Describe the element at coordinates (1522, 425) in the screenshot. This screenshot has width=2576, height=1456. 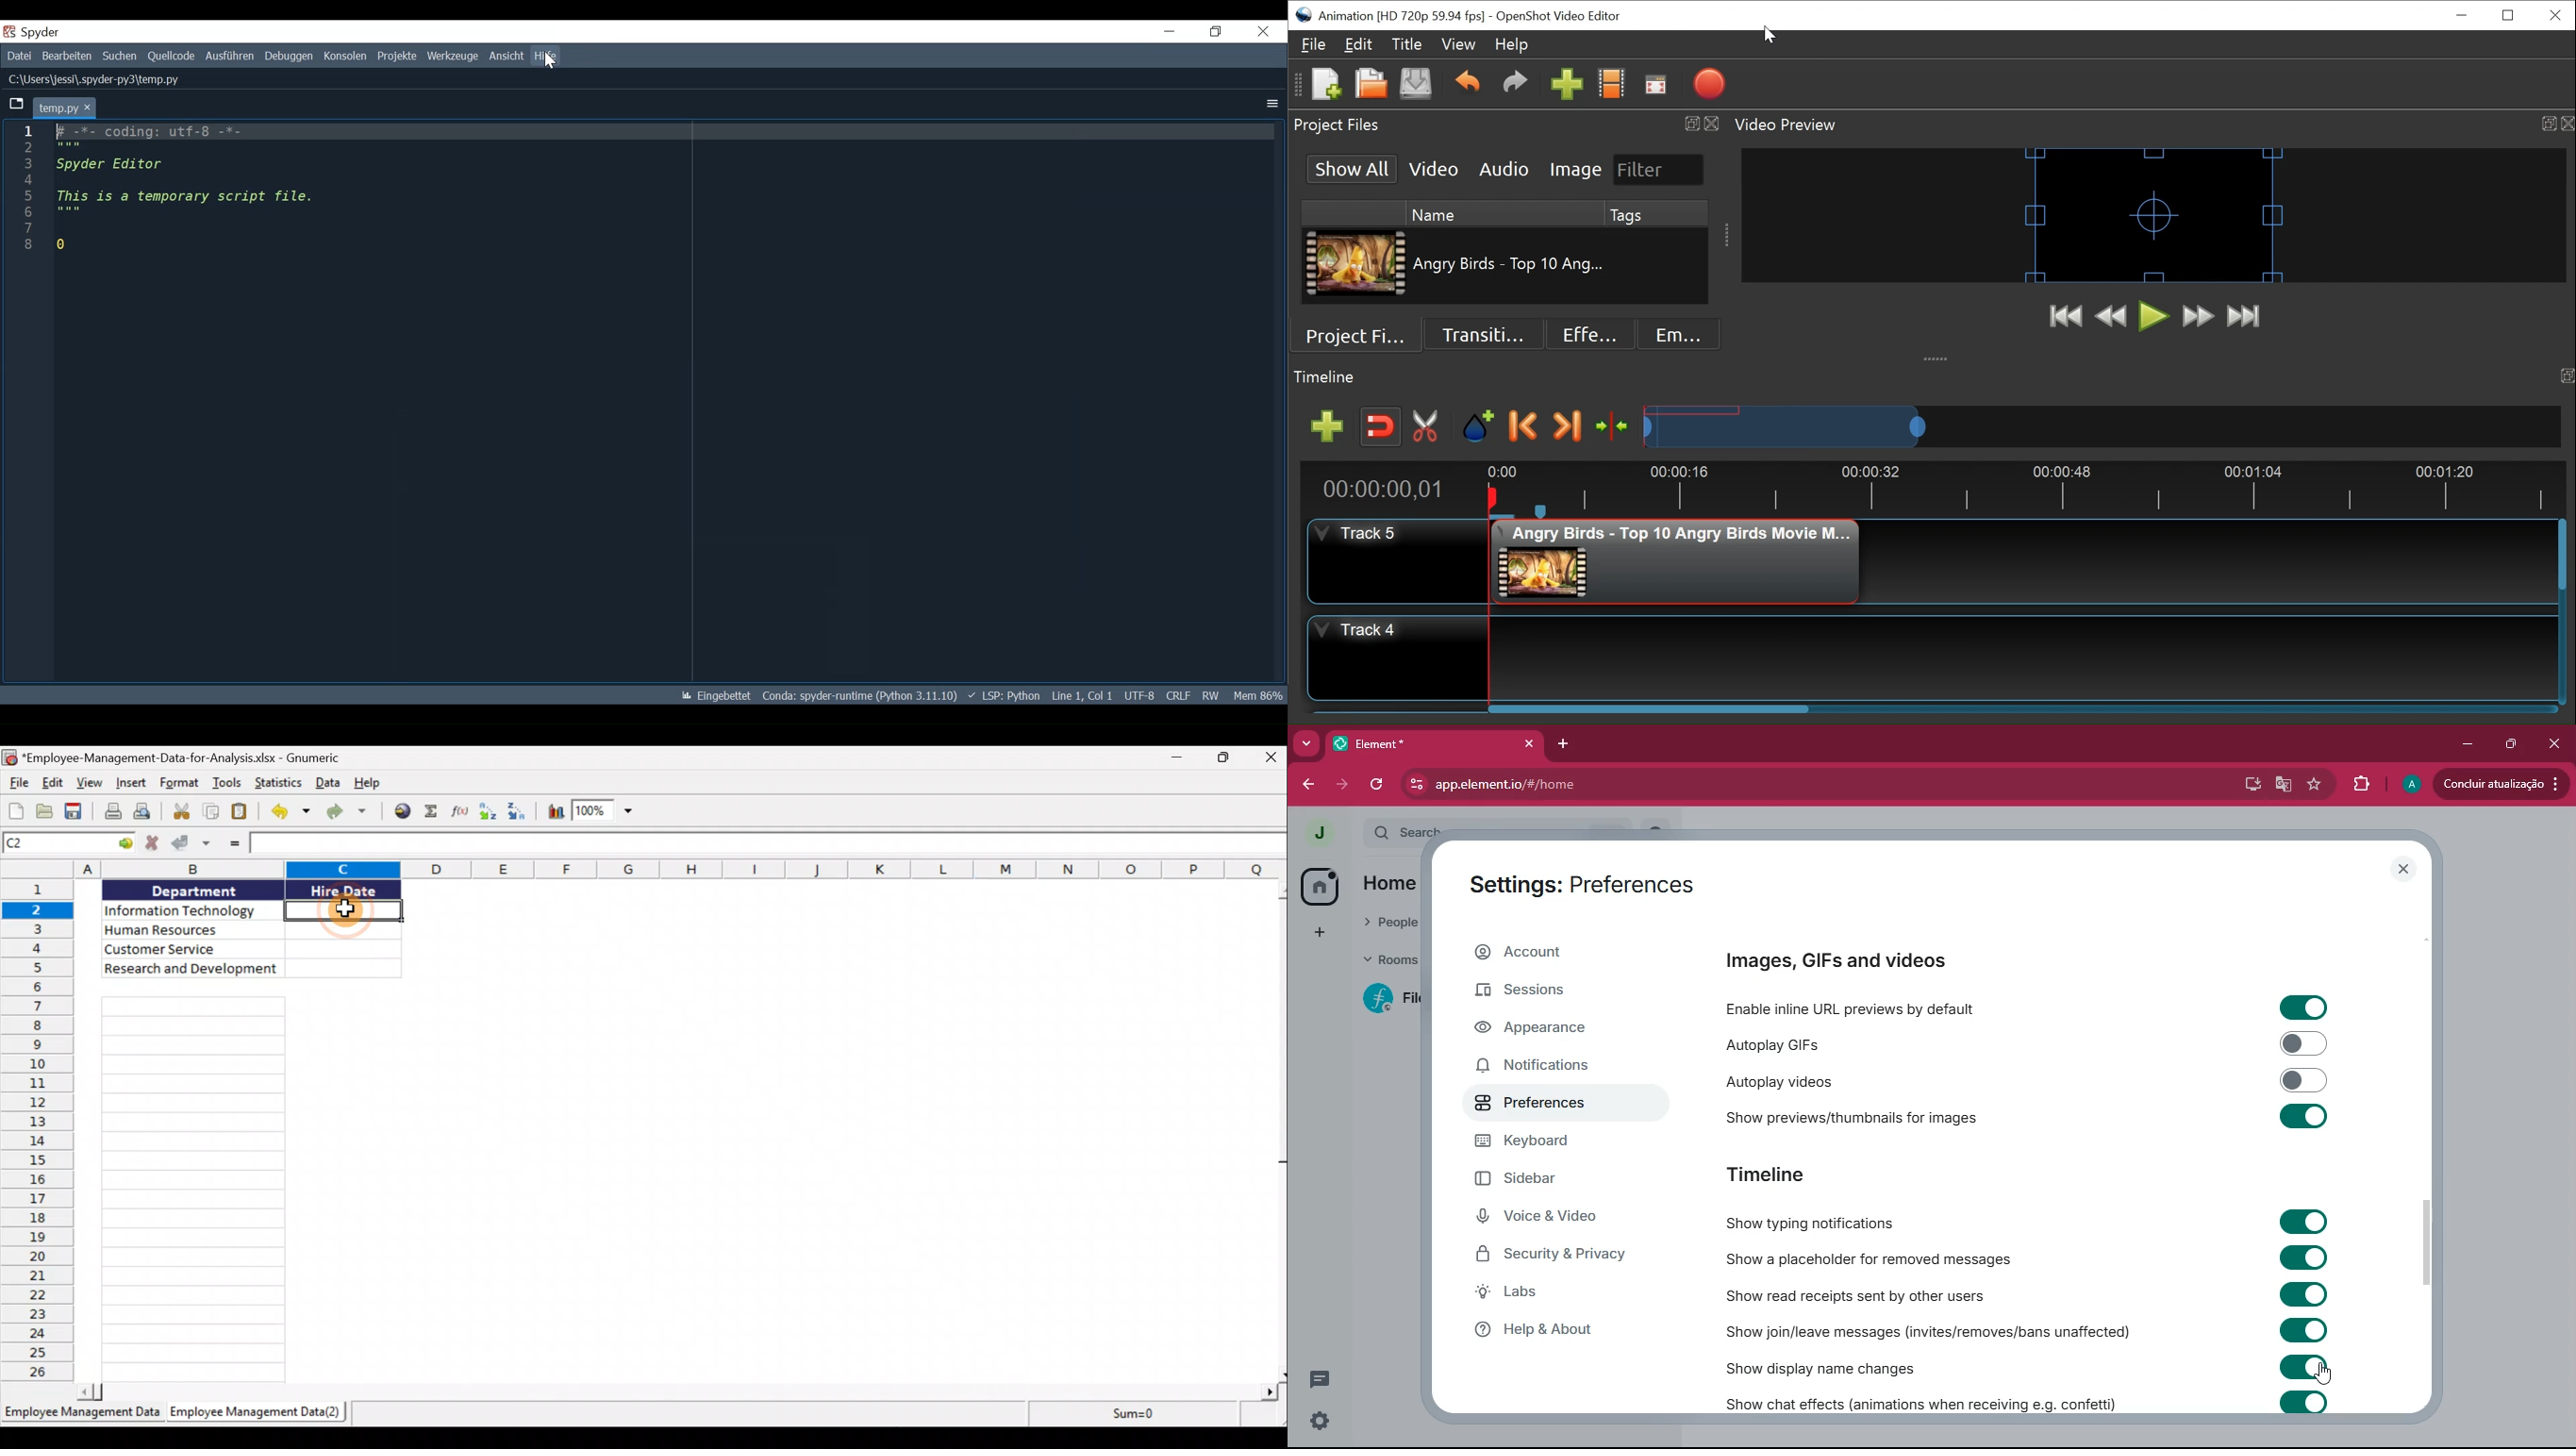
I see `Previous Marker` at that location.